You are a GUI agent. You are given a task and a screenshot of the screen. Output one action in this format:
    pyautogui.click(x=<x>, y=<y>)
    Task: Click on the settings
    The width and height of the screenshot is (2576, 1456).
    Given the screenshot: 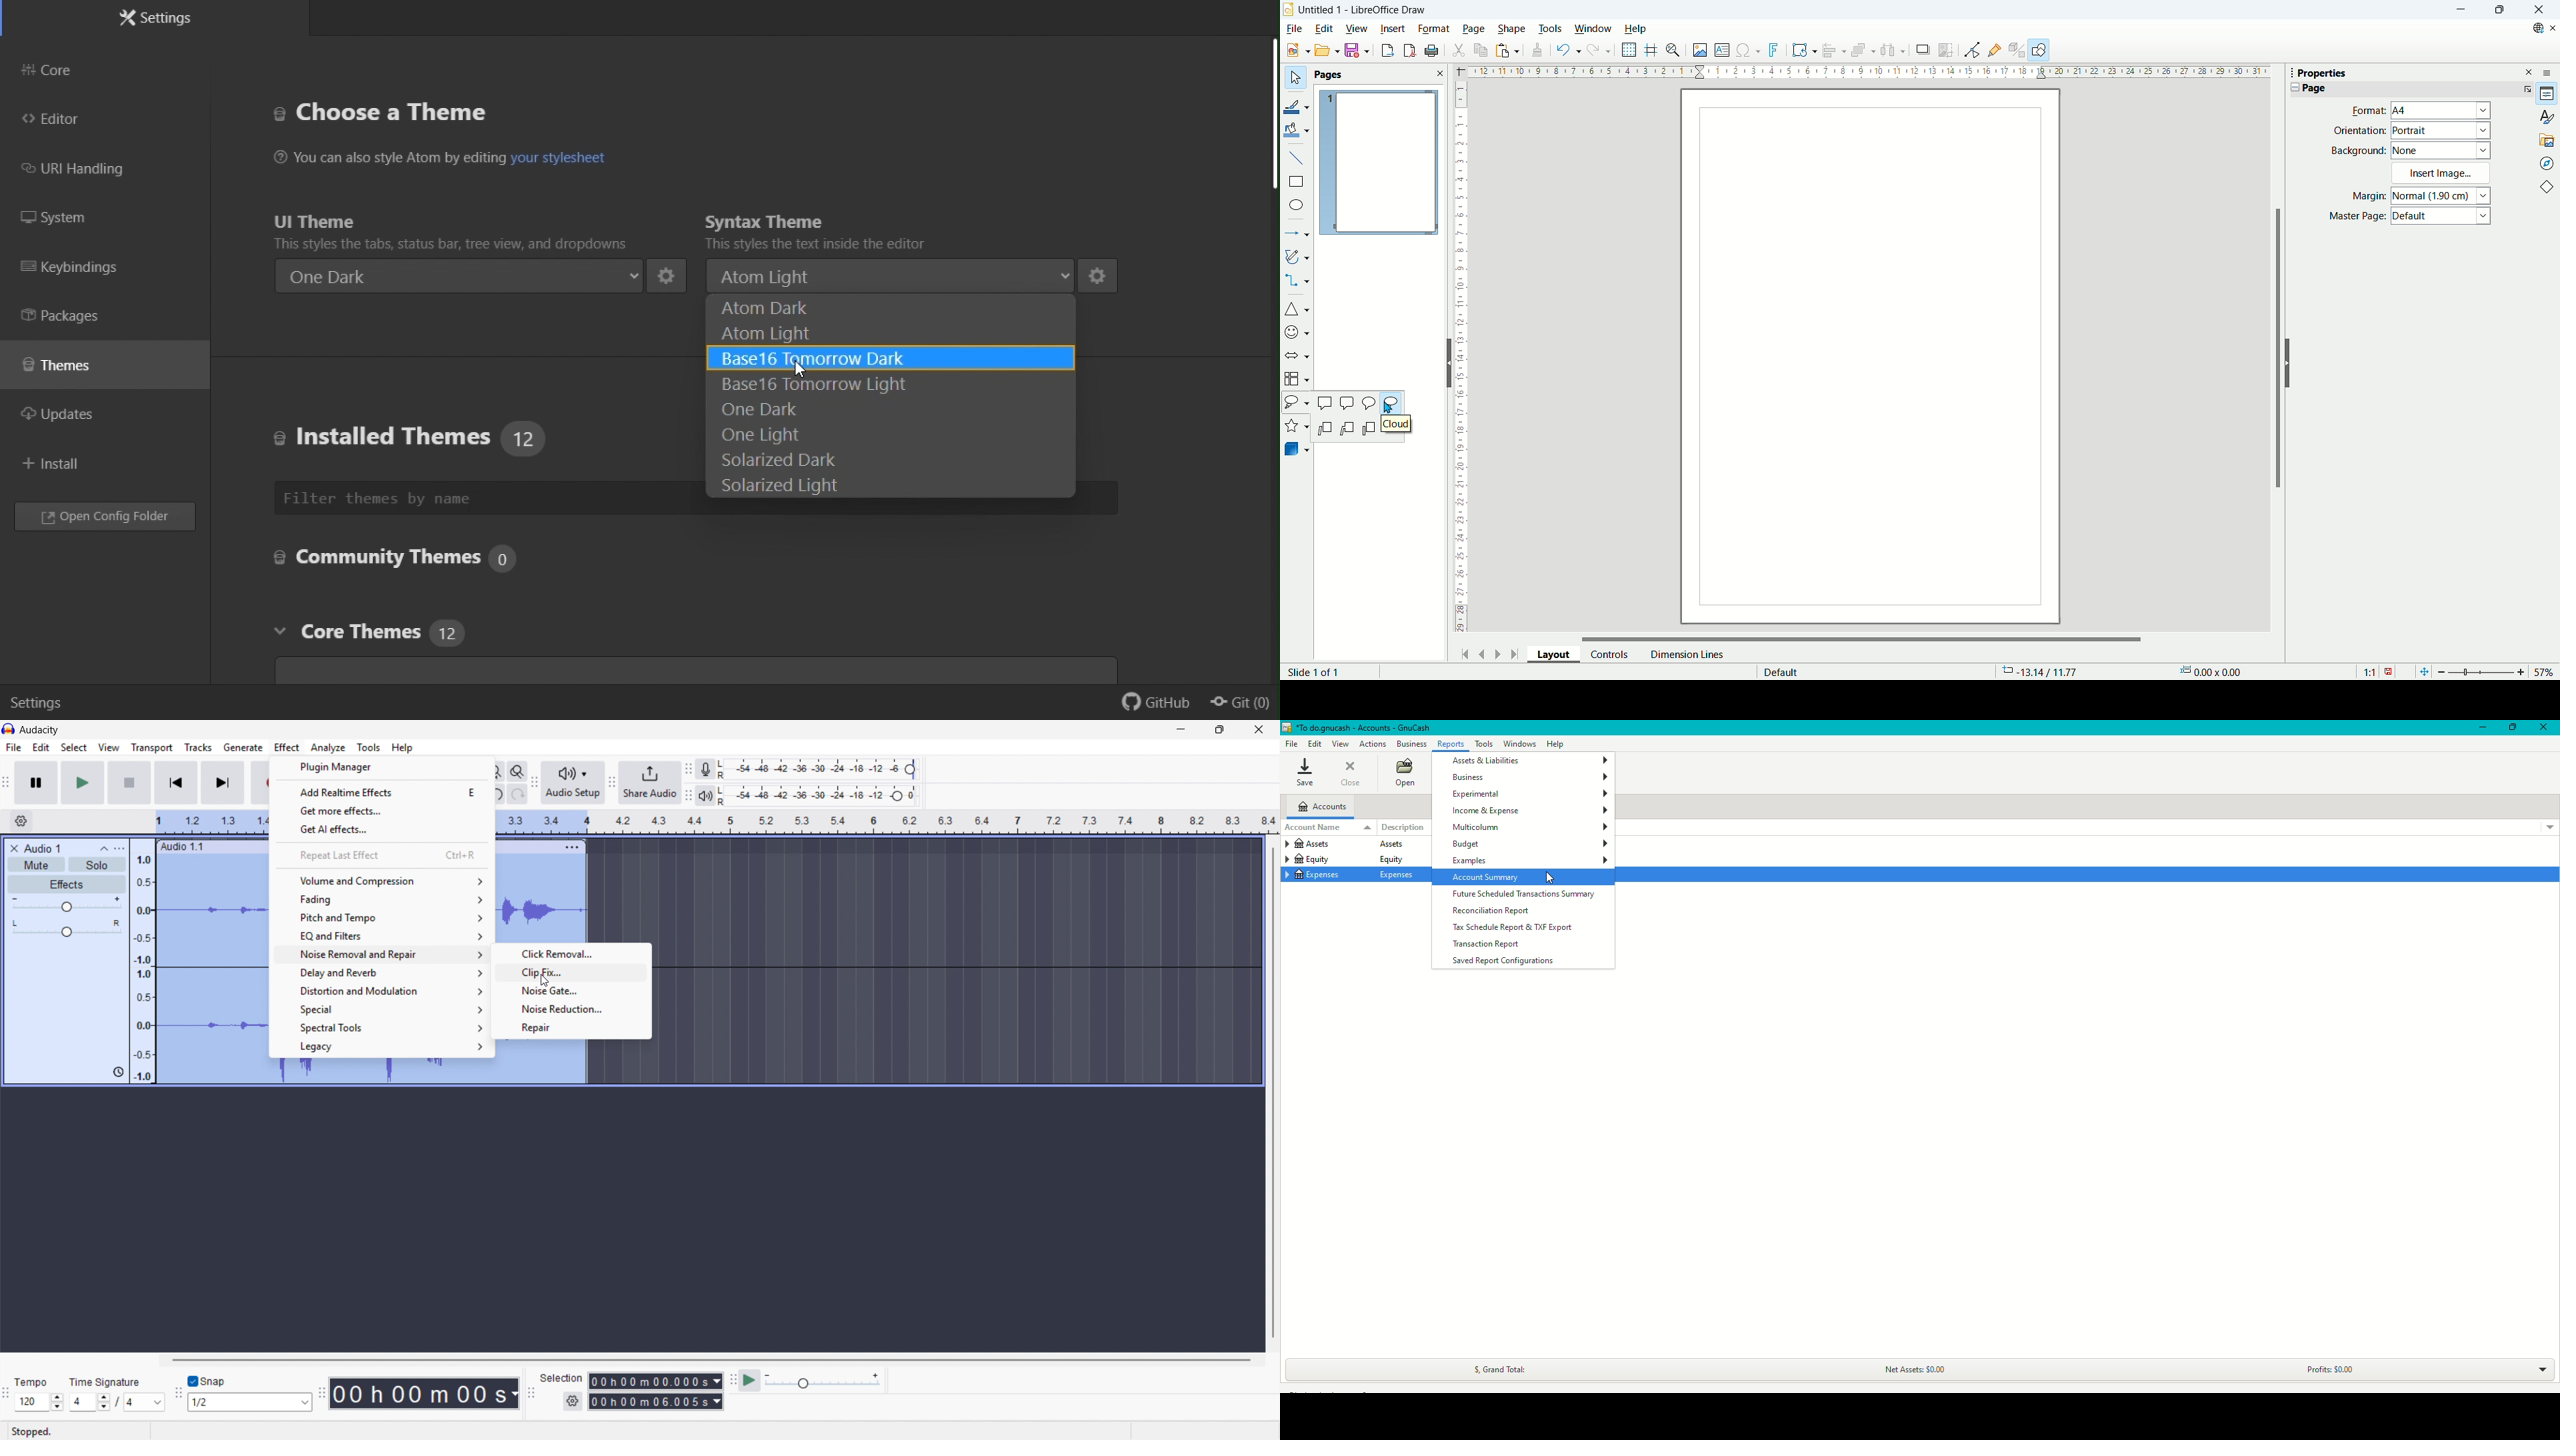 What is the action you would take?
    pyautogui.click(x=1104, y=278)
    